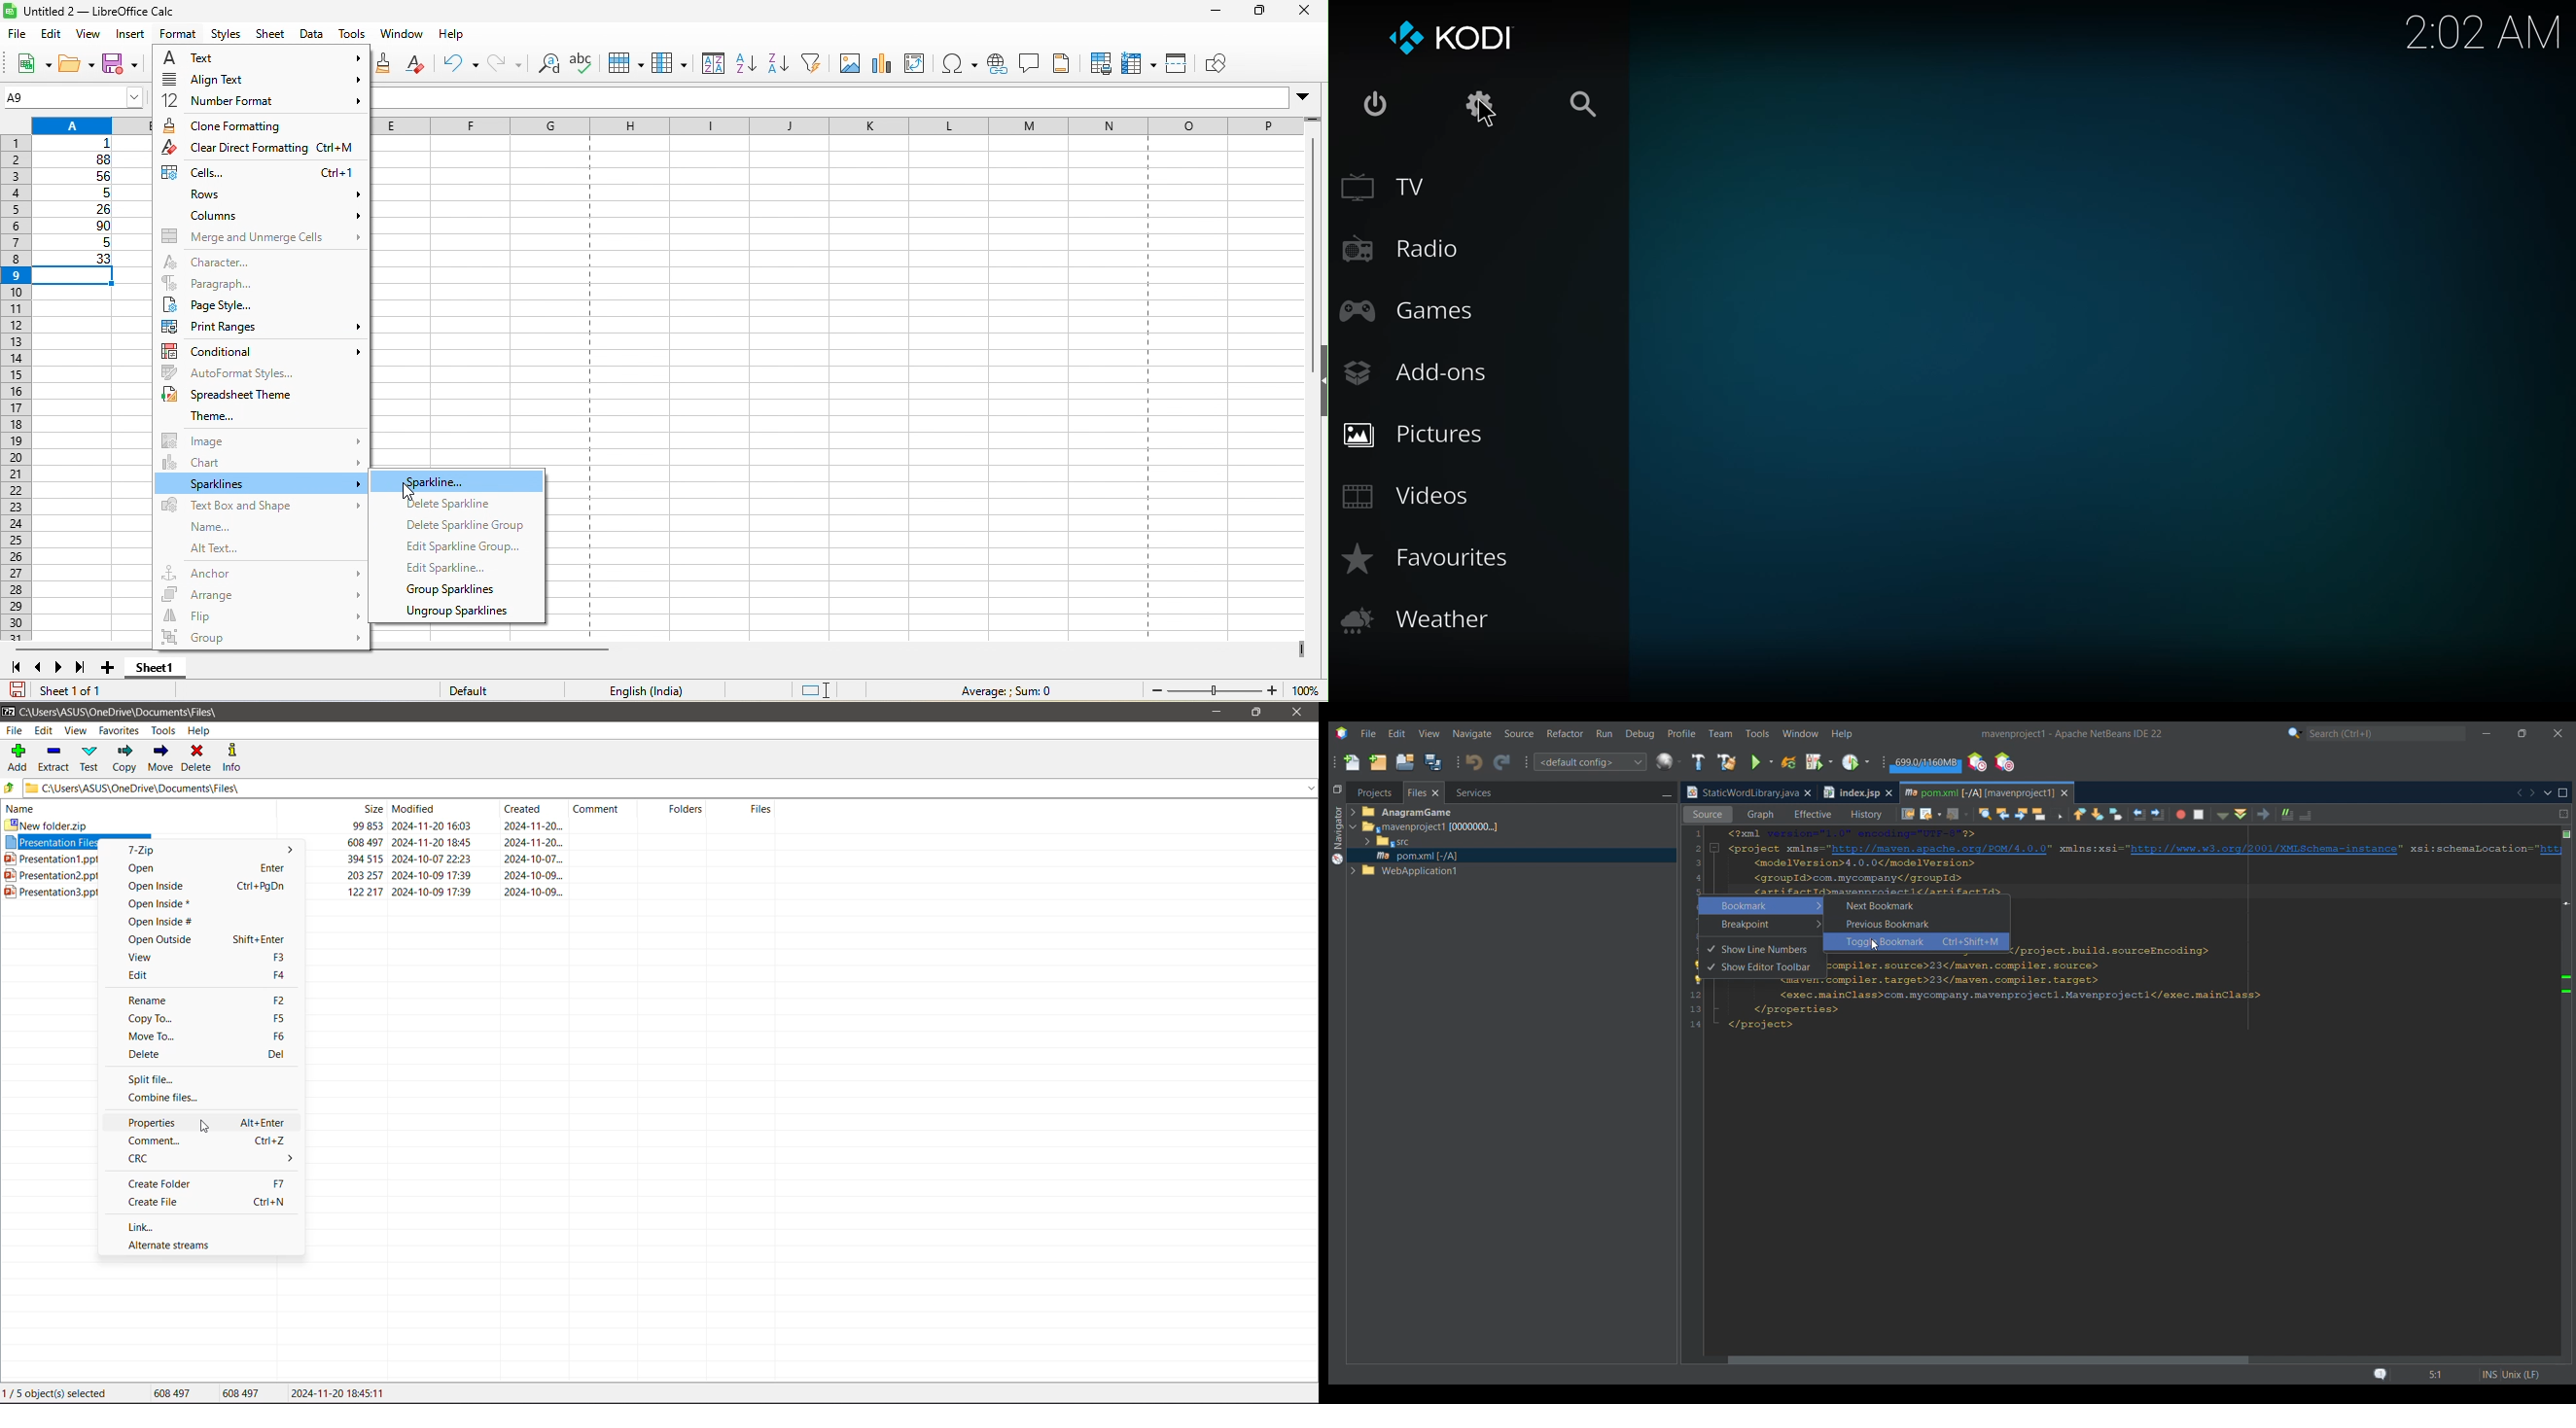  What do you see at coordinates (150, 1078) in the screenshot?
I see `Split file` at bounding box center [150, 1078].